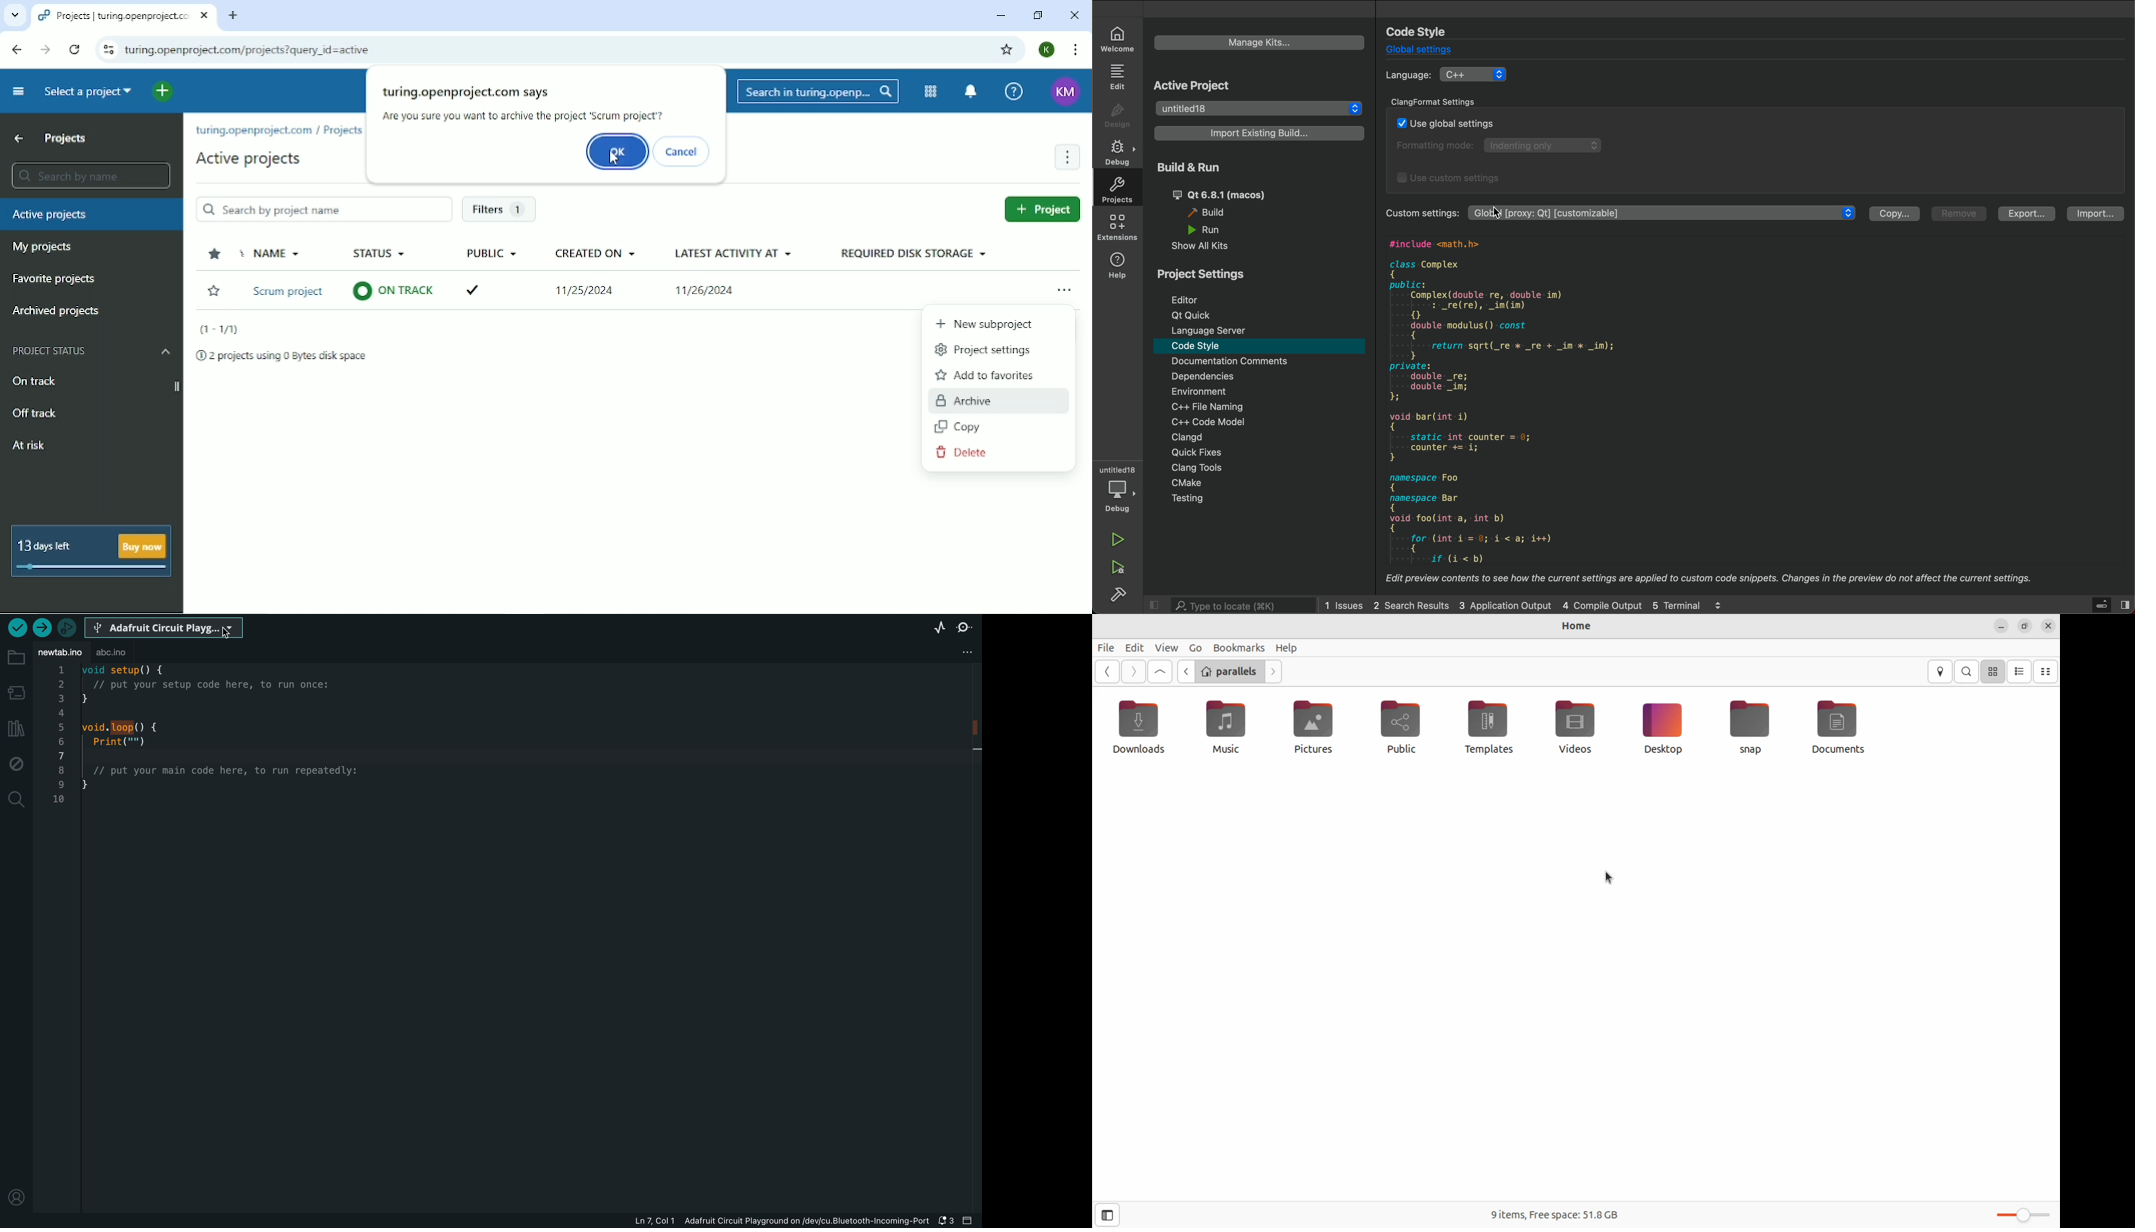 The height and width of the screenshot is (1232, 2156). What do you see at coordinates (466, 92) in the screenshot?
I see `turing.openproject.com says` at bounding box center [466, 92].